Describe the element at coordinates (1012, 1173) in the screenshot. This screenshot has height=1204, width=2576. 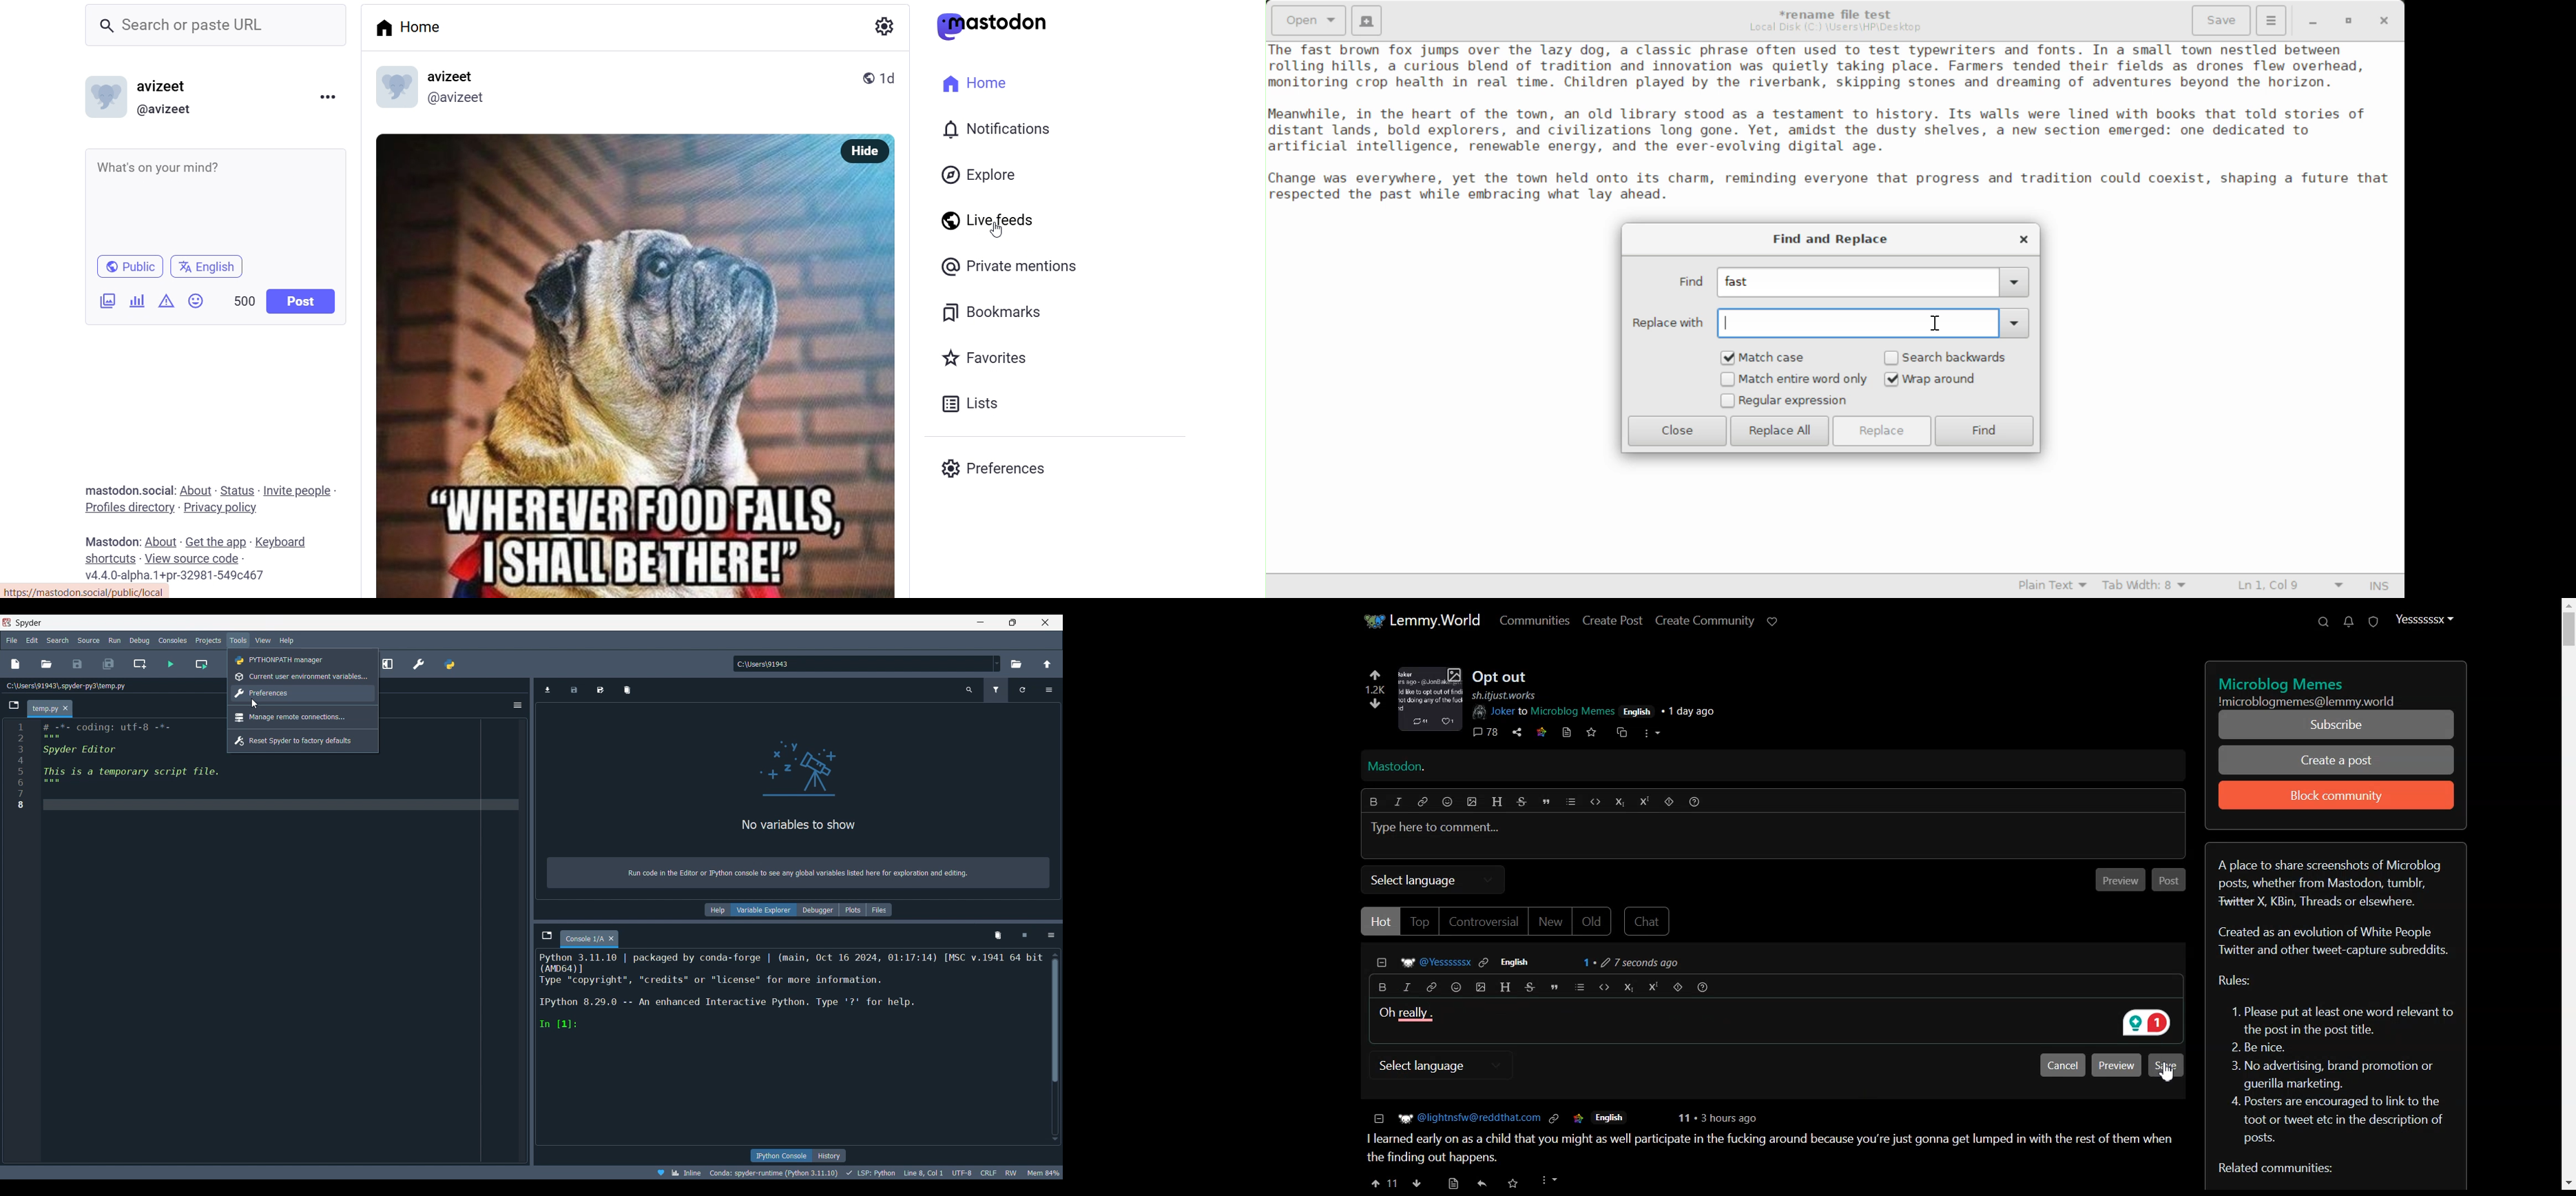
I see `RW` at that location.